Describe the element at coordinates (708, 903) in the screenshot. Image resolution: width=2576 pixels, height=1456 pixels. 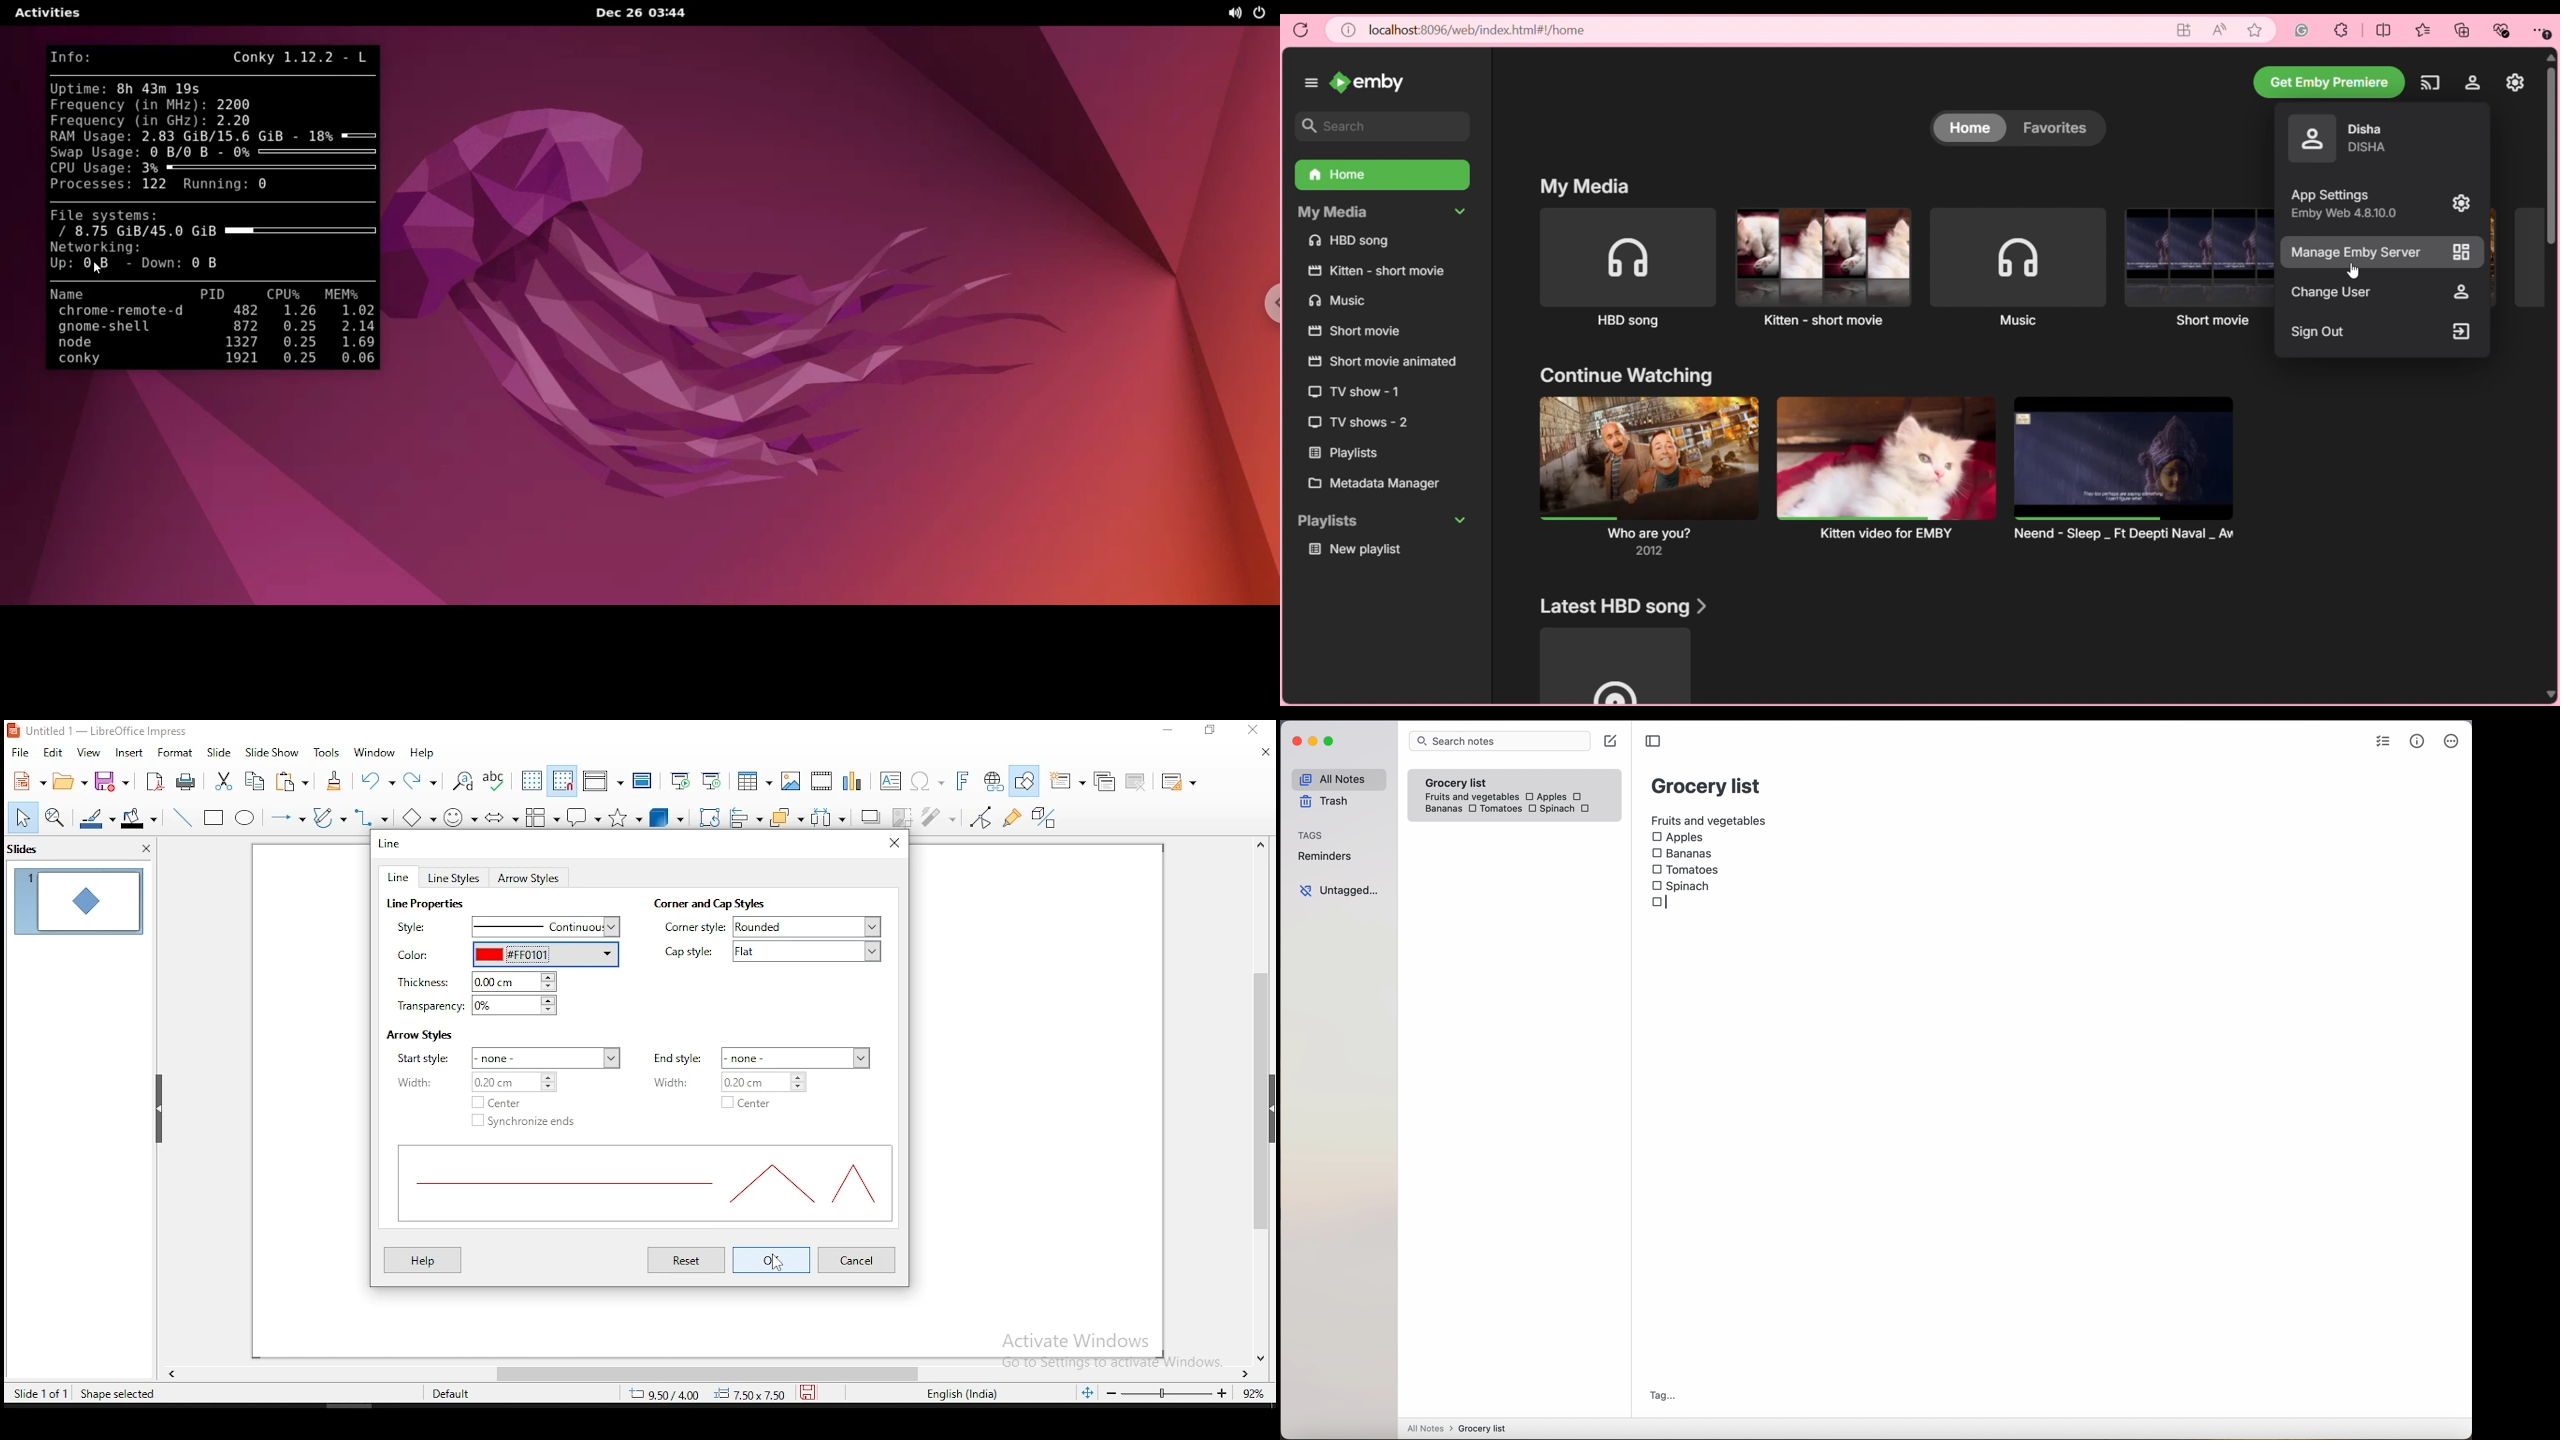
I see `corner and cap styles` at that location.